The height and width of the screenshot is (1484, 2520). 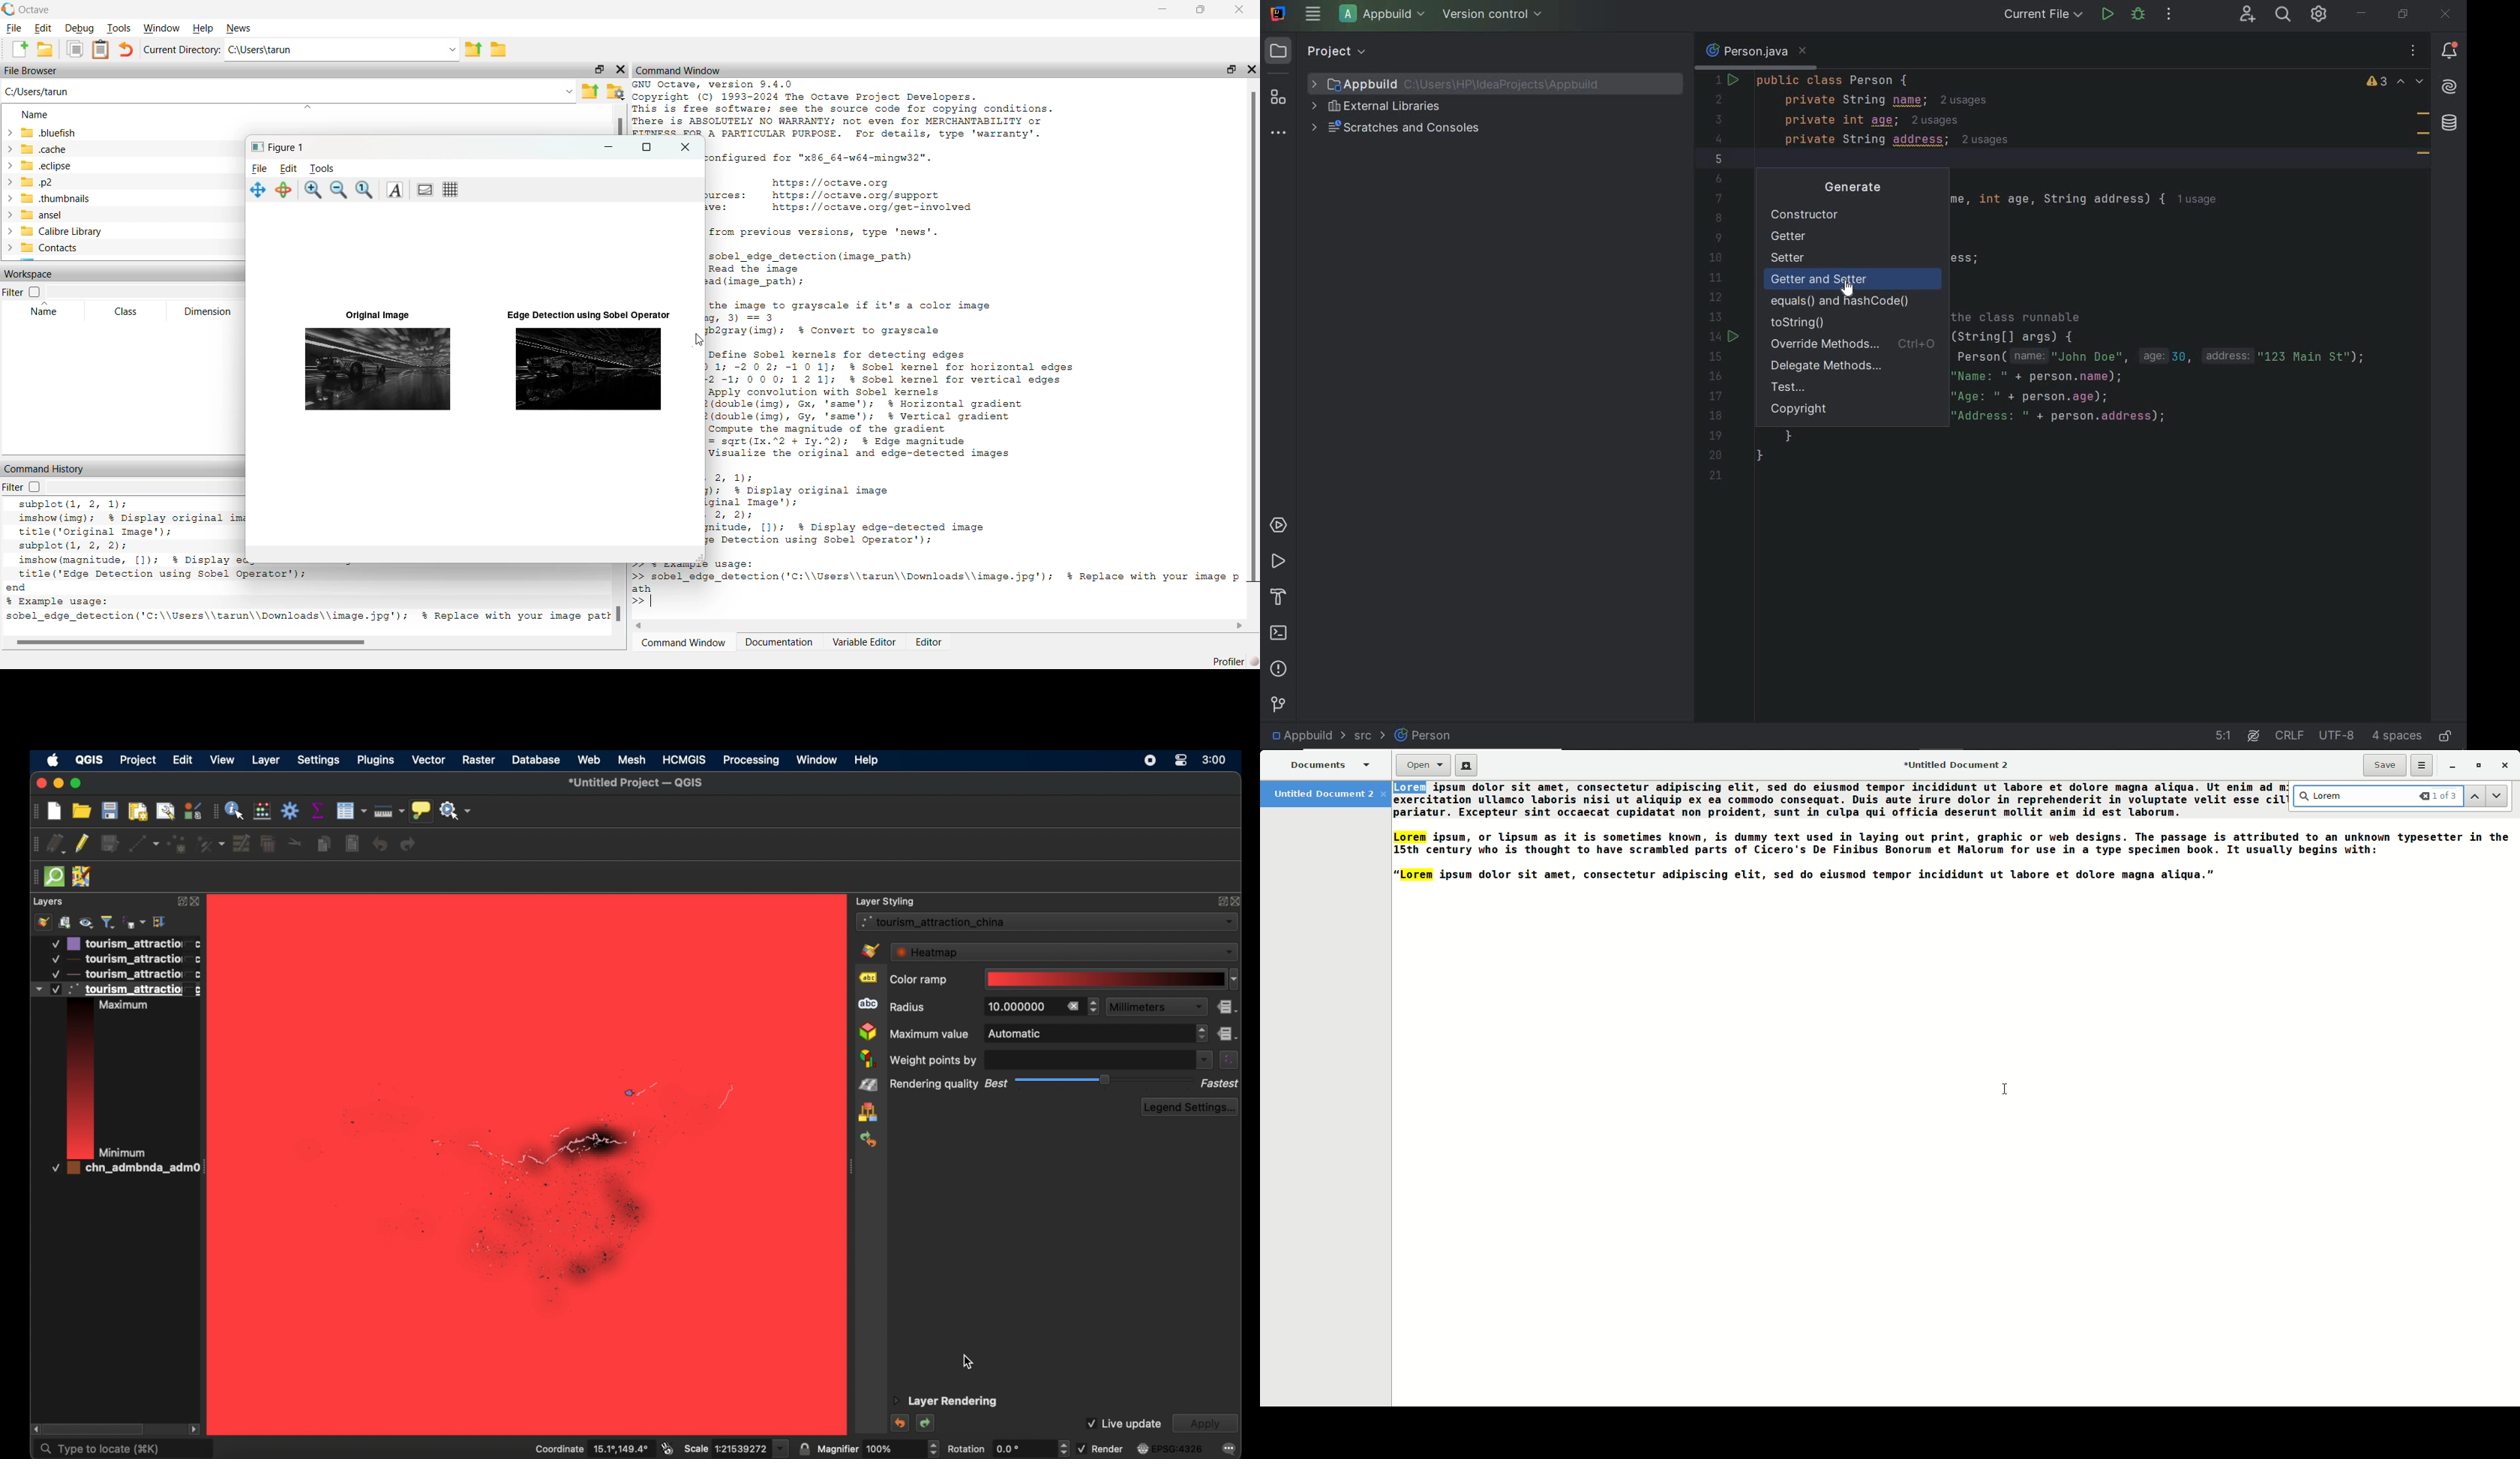 I want to click on p2, so click(x=35, y=183).